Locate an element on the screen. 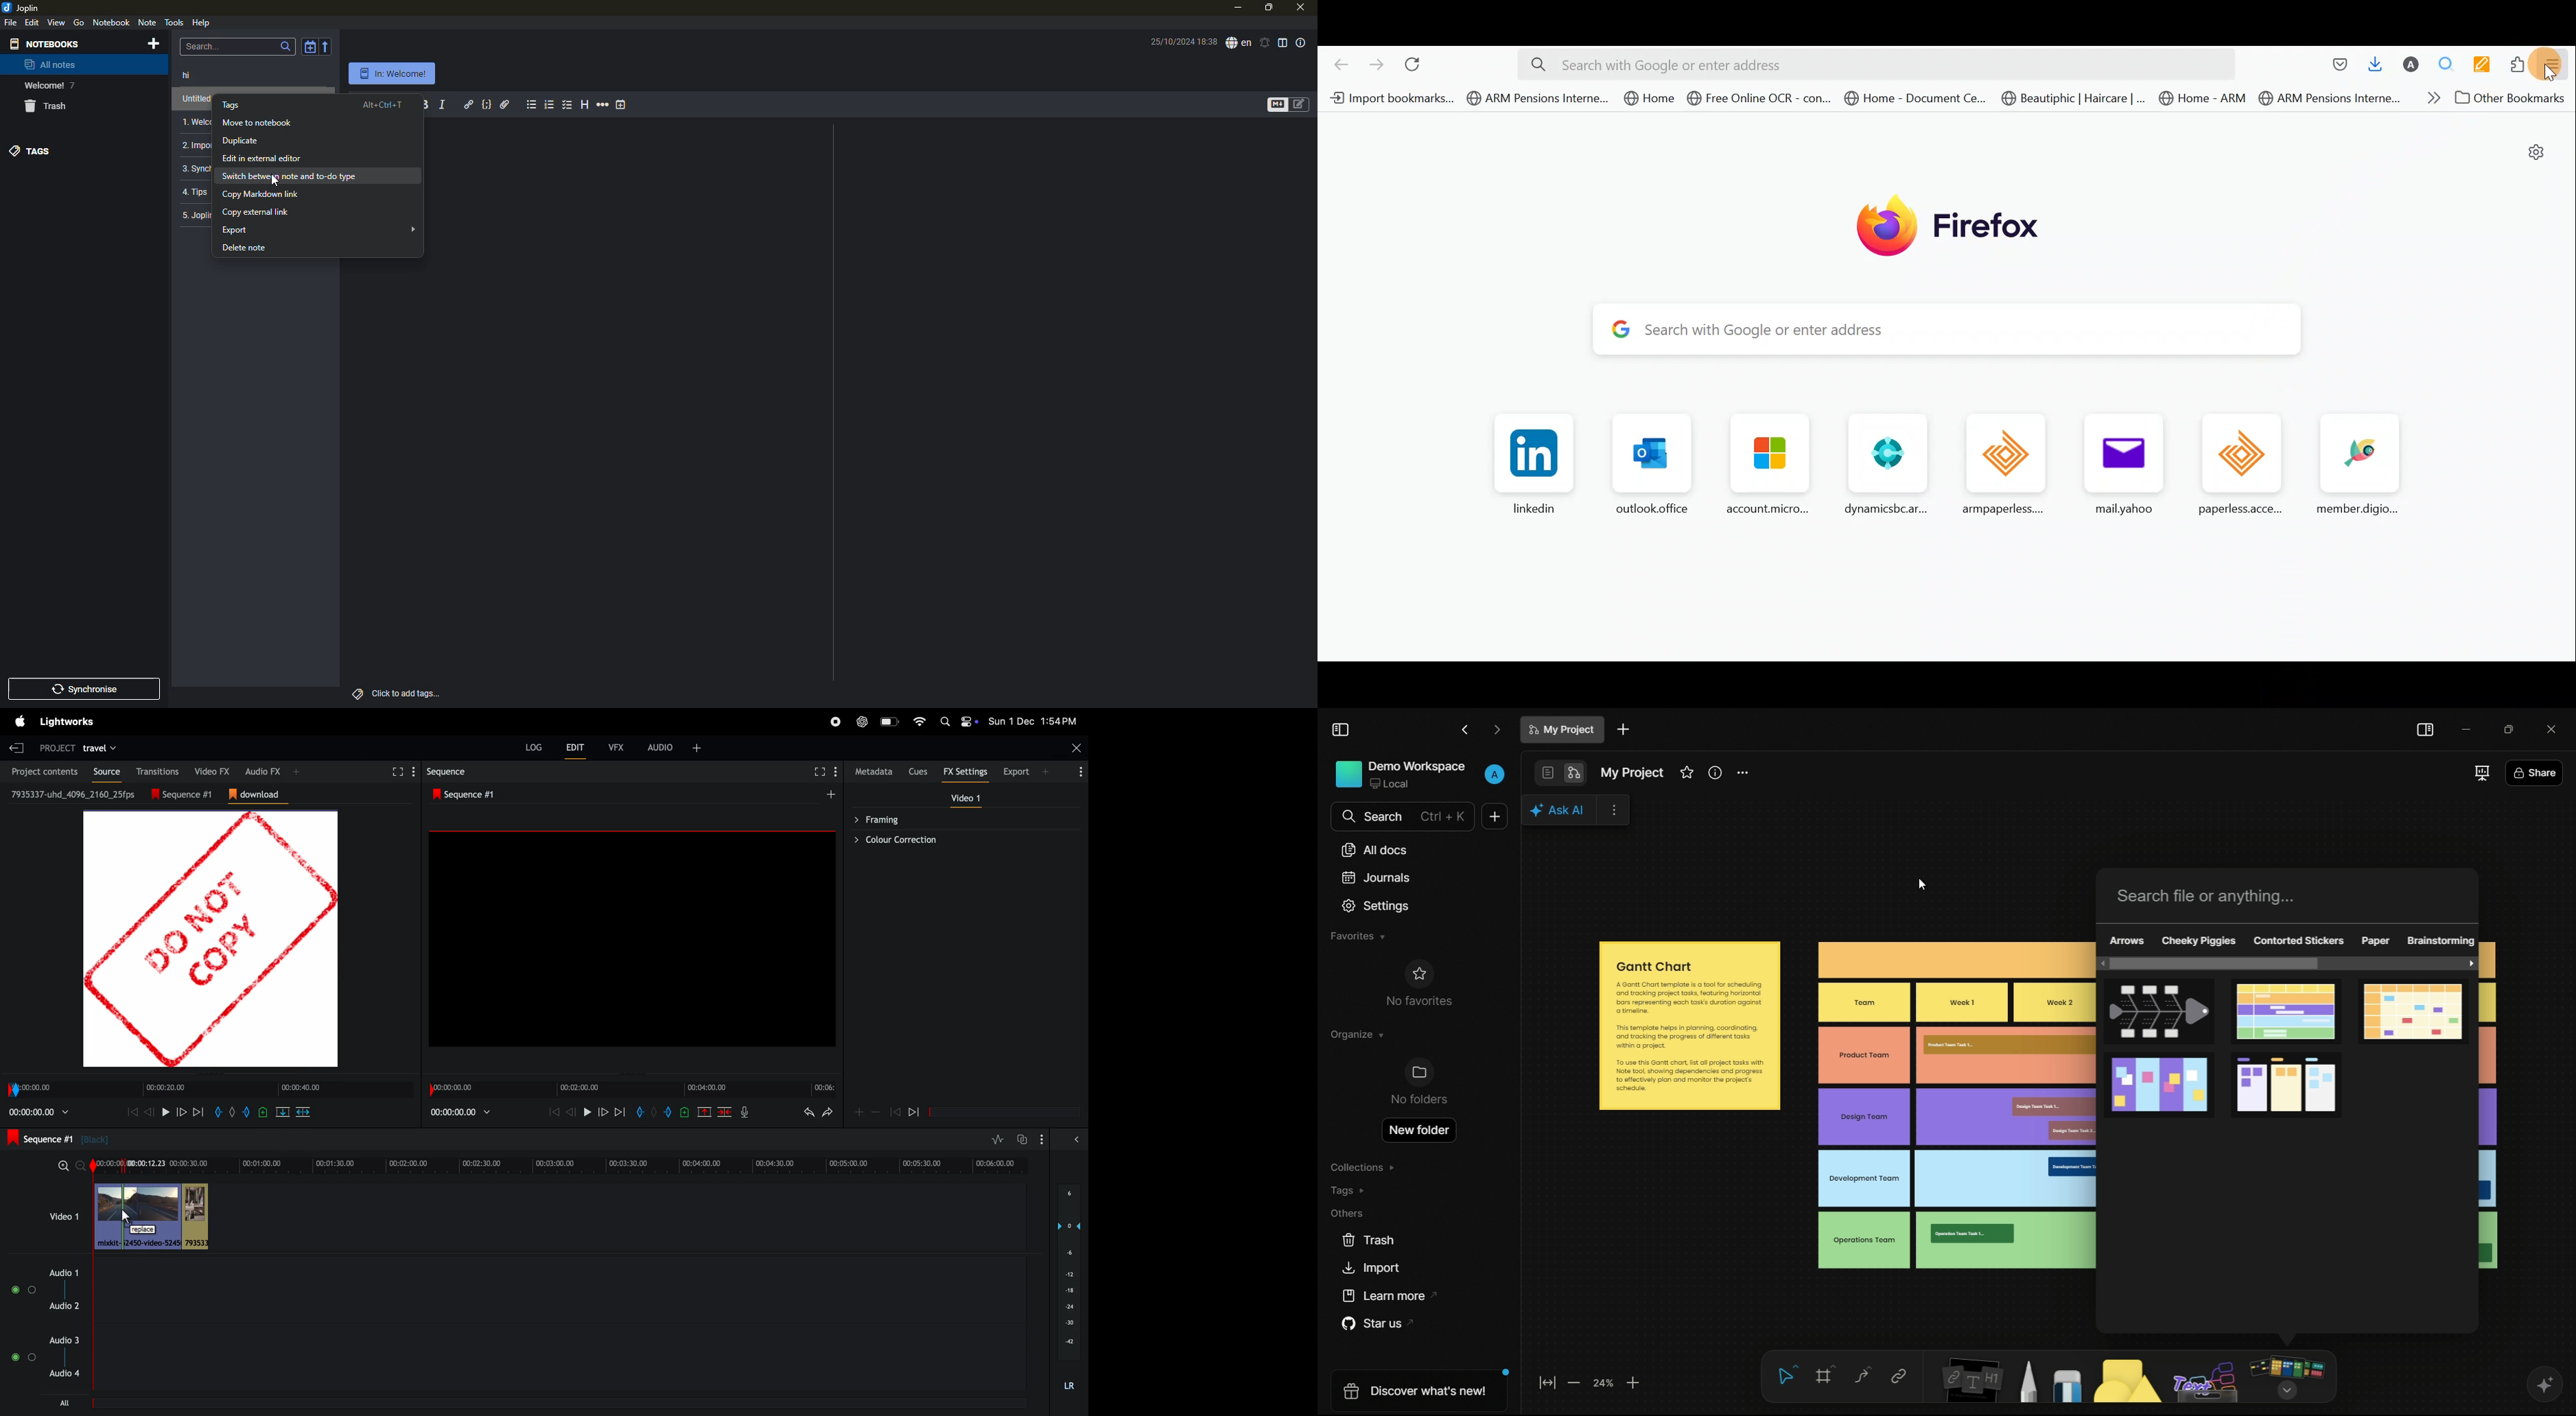  all notes is located at coordinates (50, 64).